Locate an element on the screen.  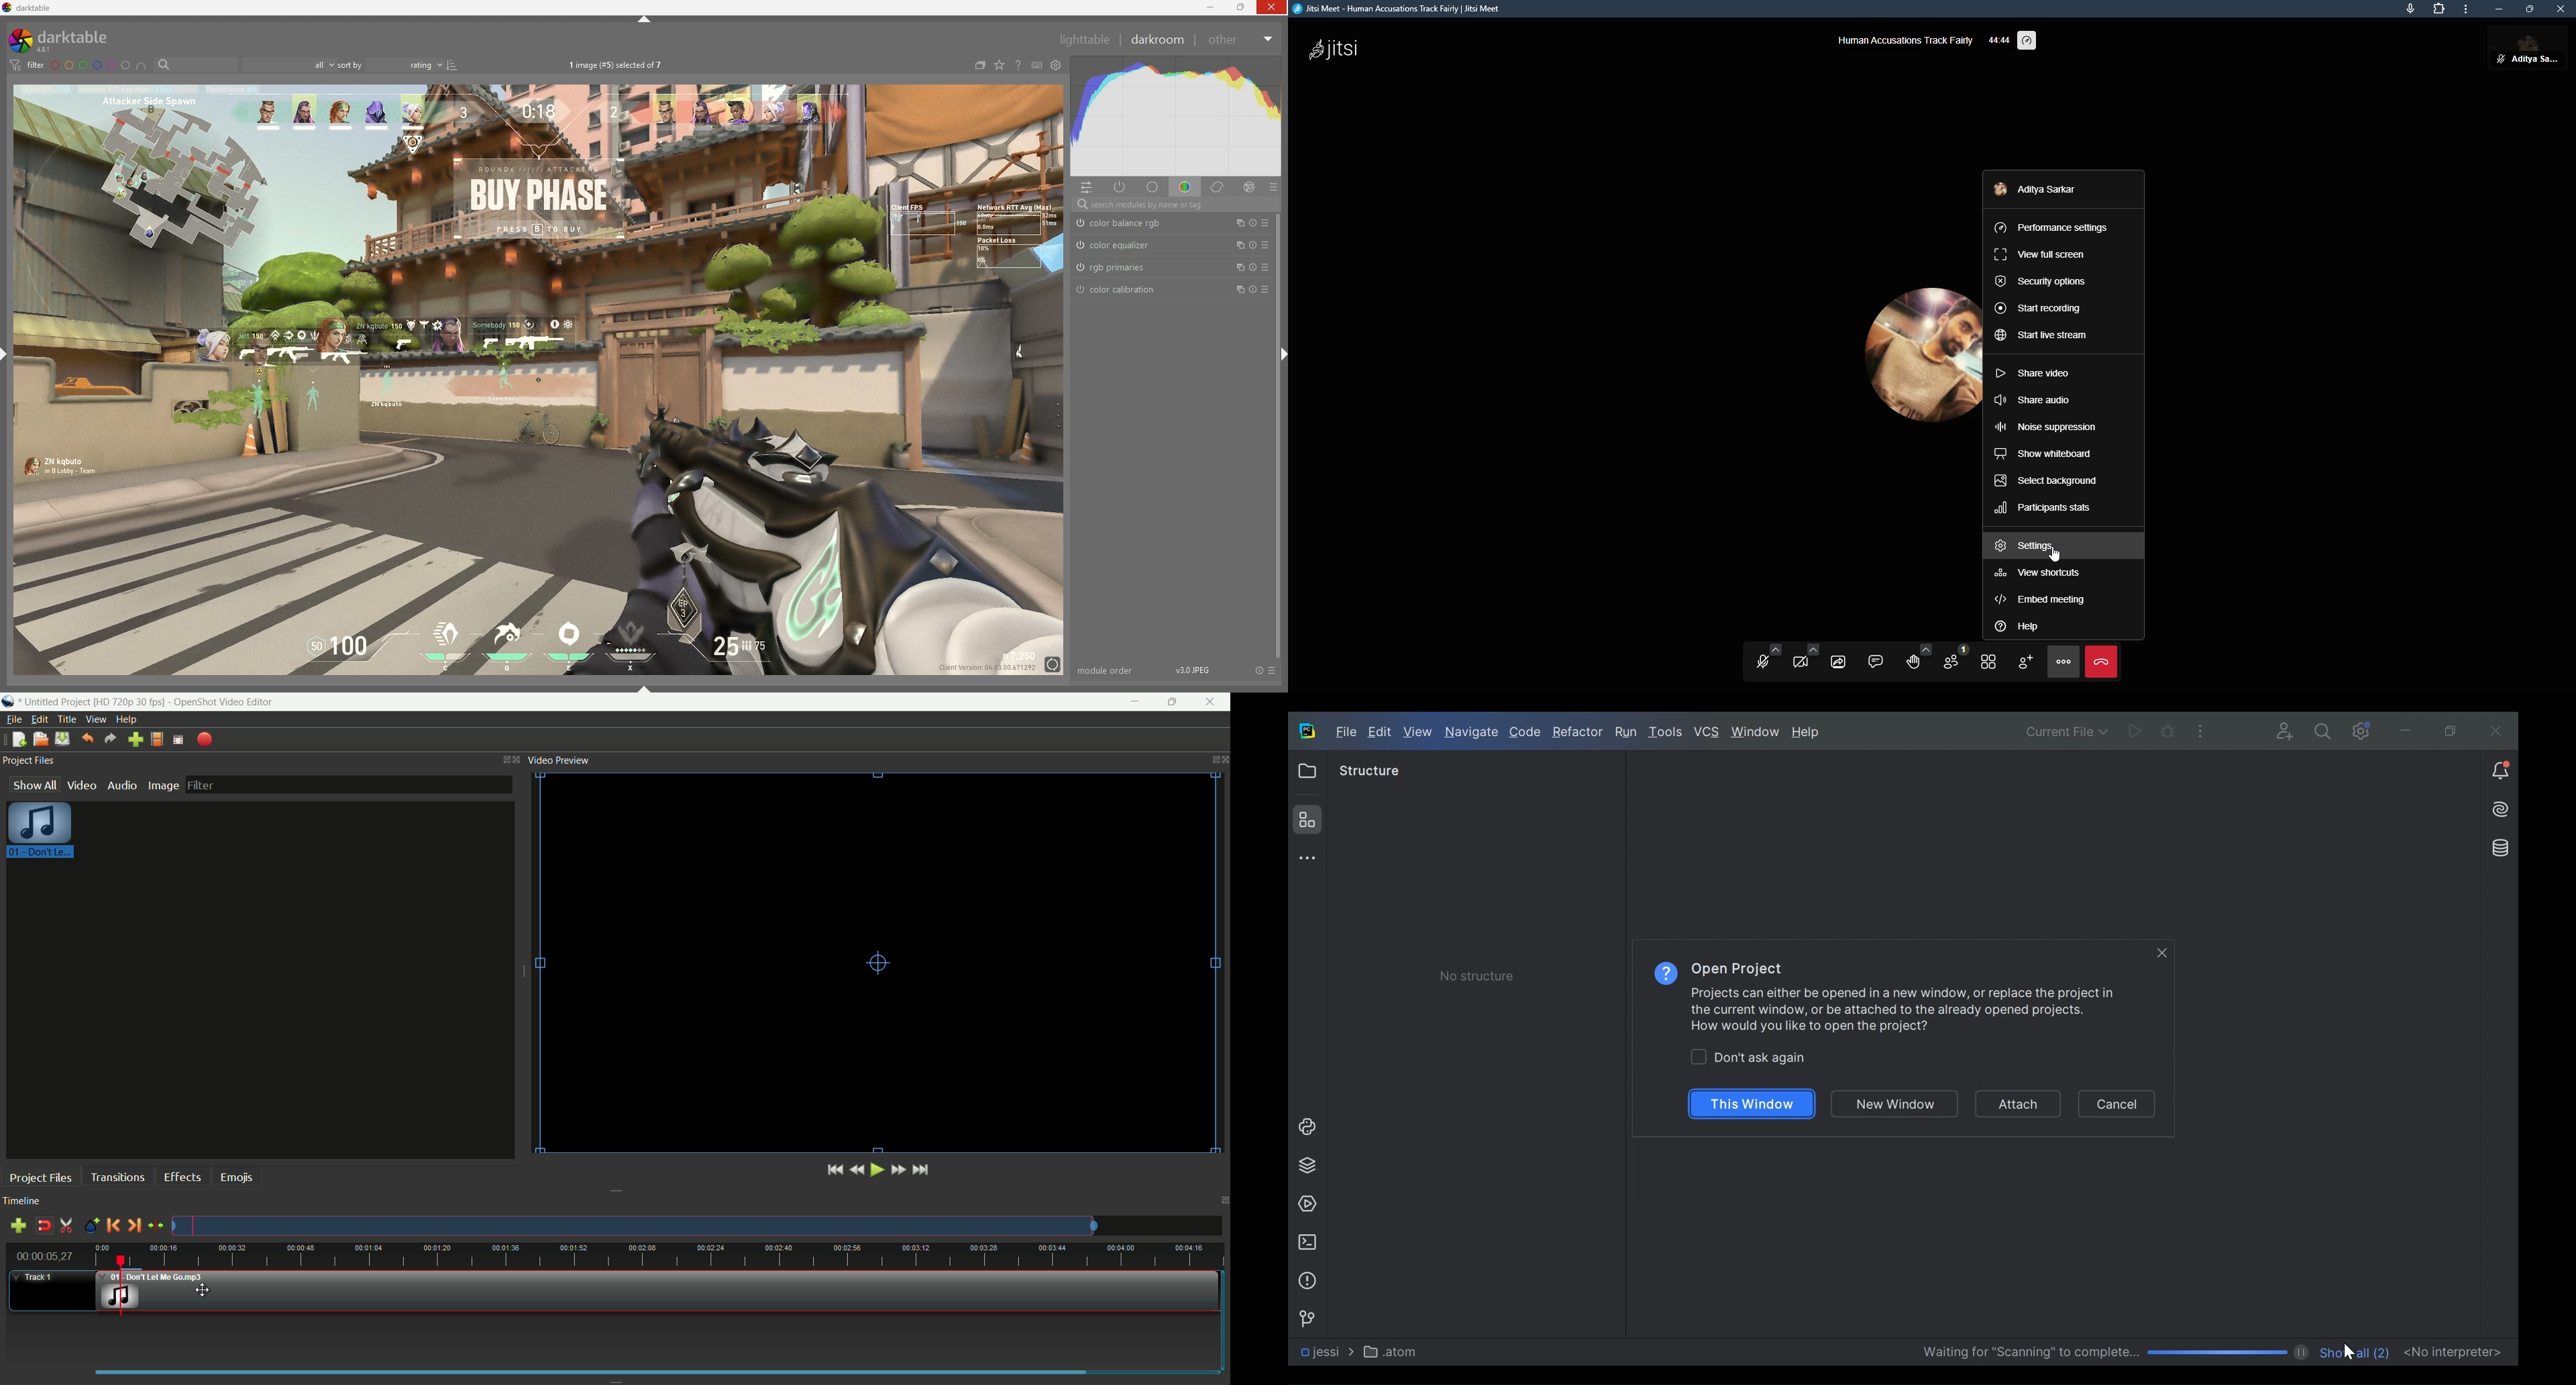
title menu is located at coordinates (67, 719).